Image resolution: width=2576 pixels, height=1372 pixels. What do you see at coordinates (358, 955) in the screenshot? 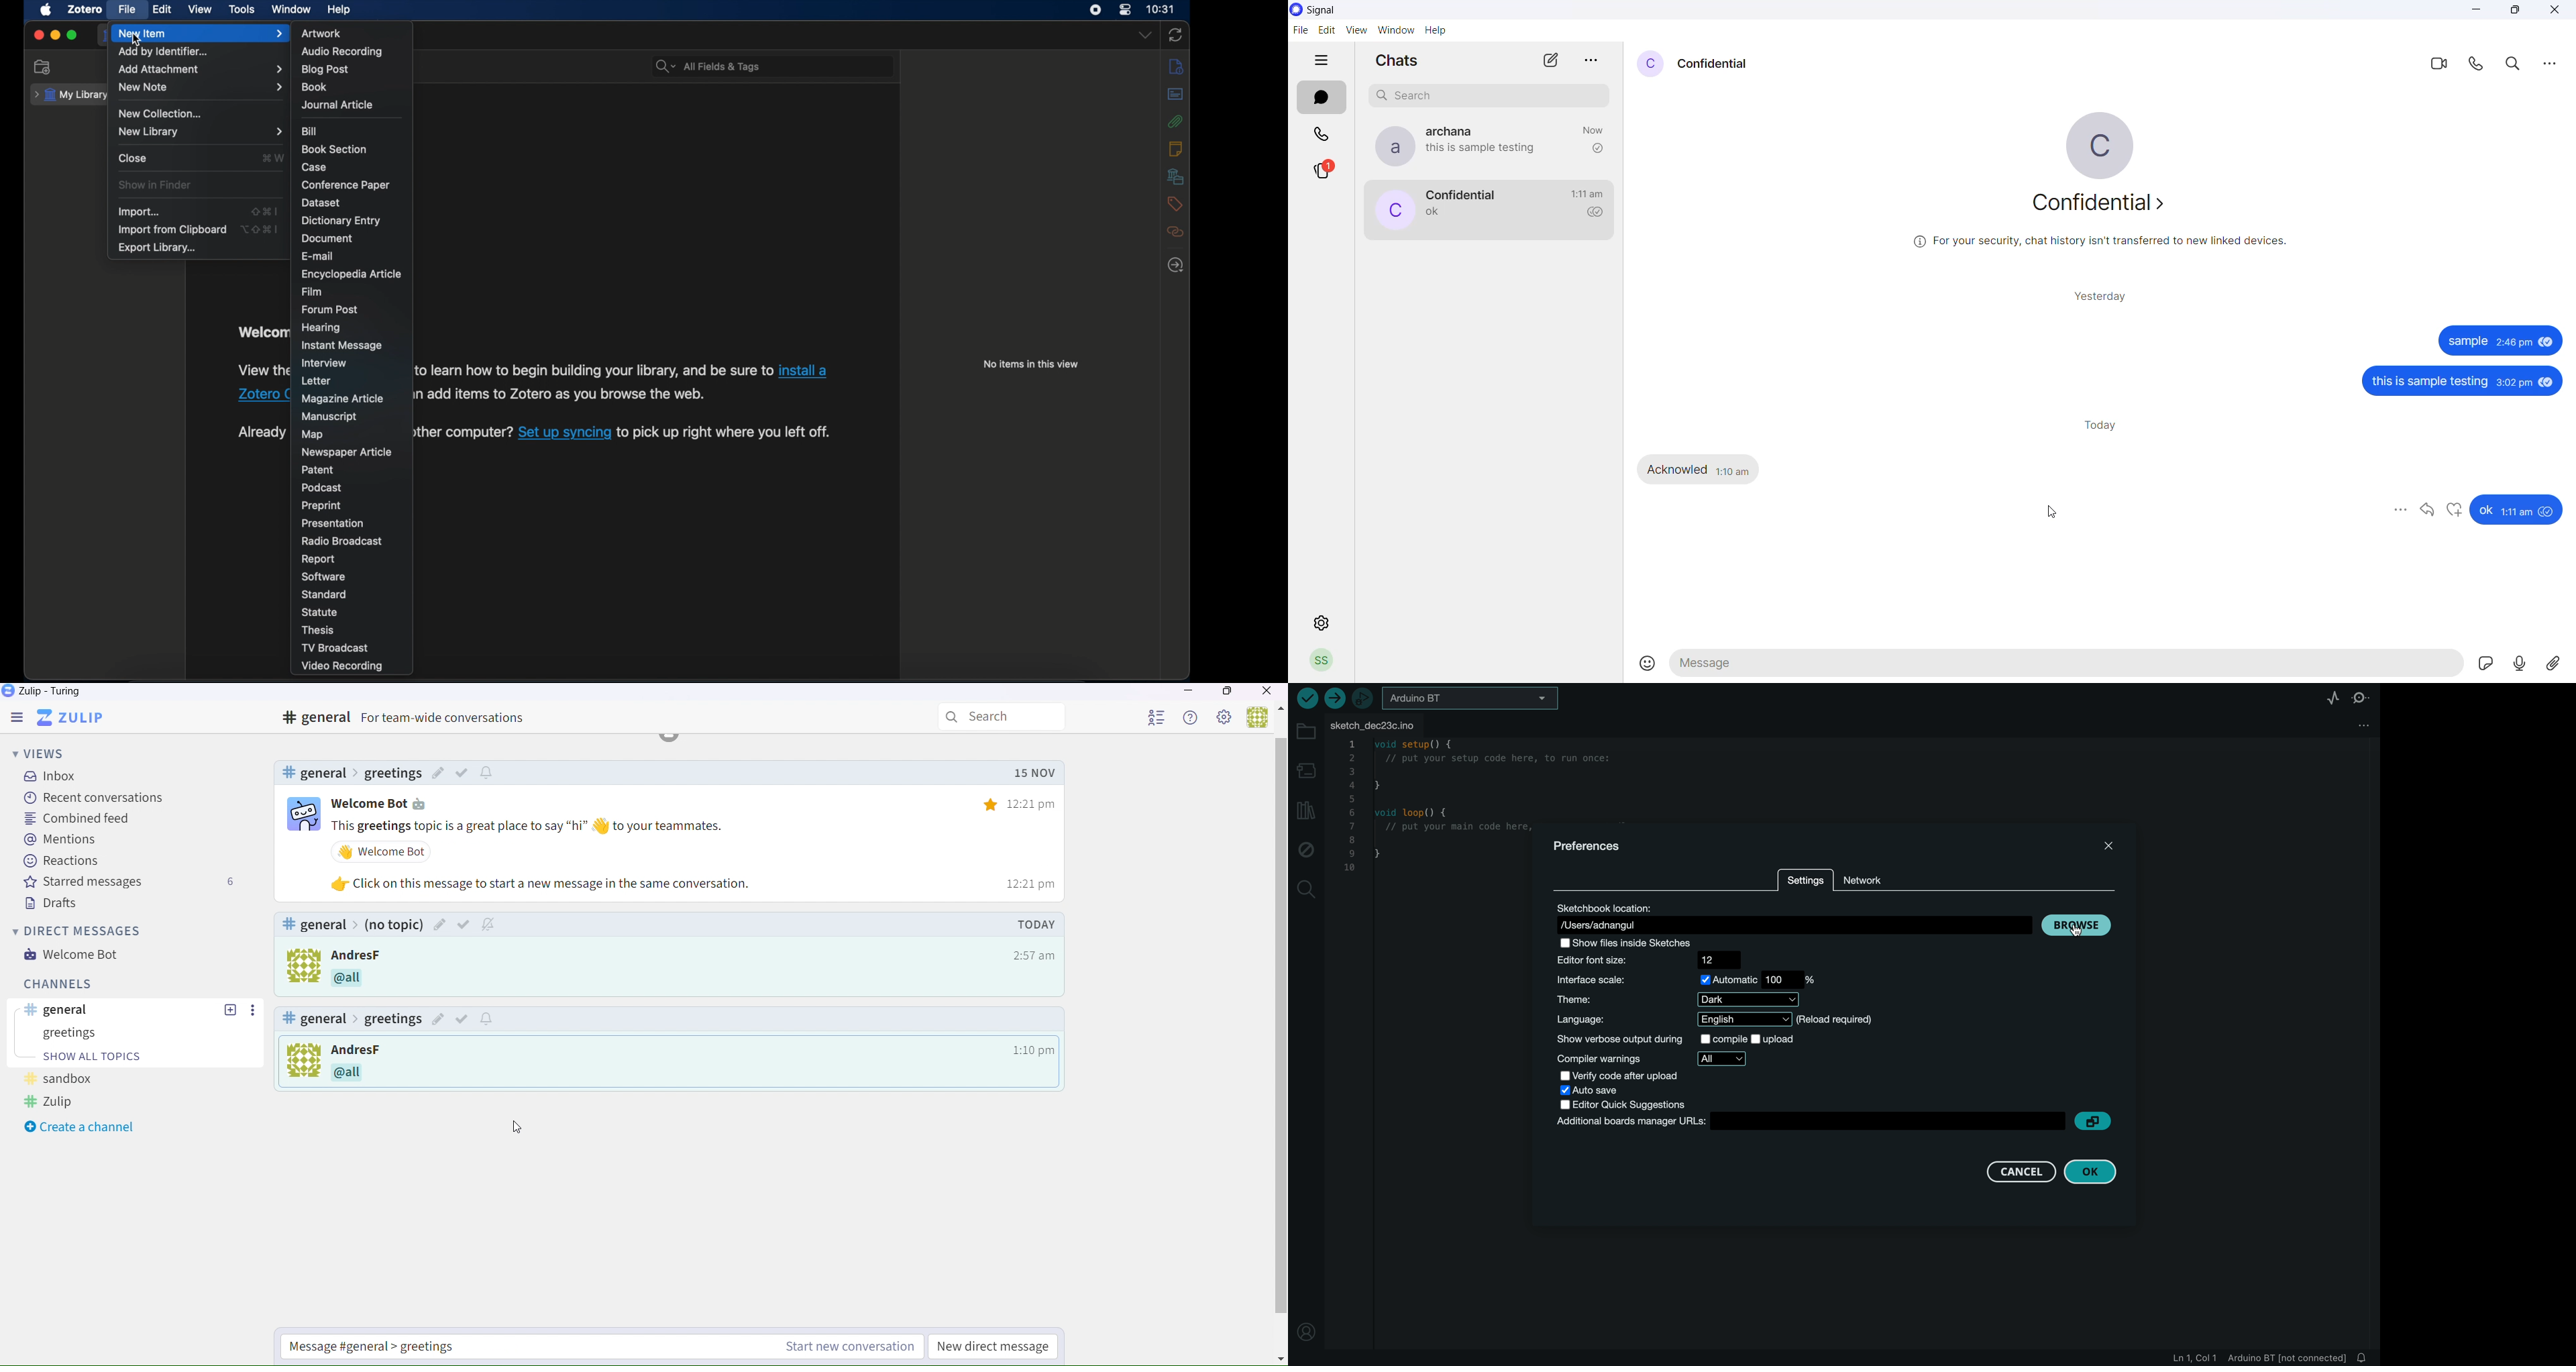
I see `` at bounding box center [358, 955].